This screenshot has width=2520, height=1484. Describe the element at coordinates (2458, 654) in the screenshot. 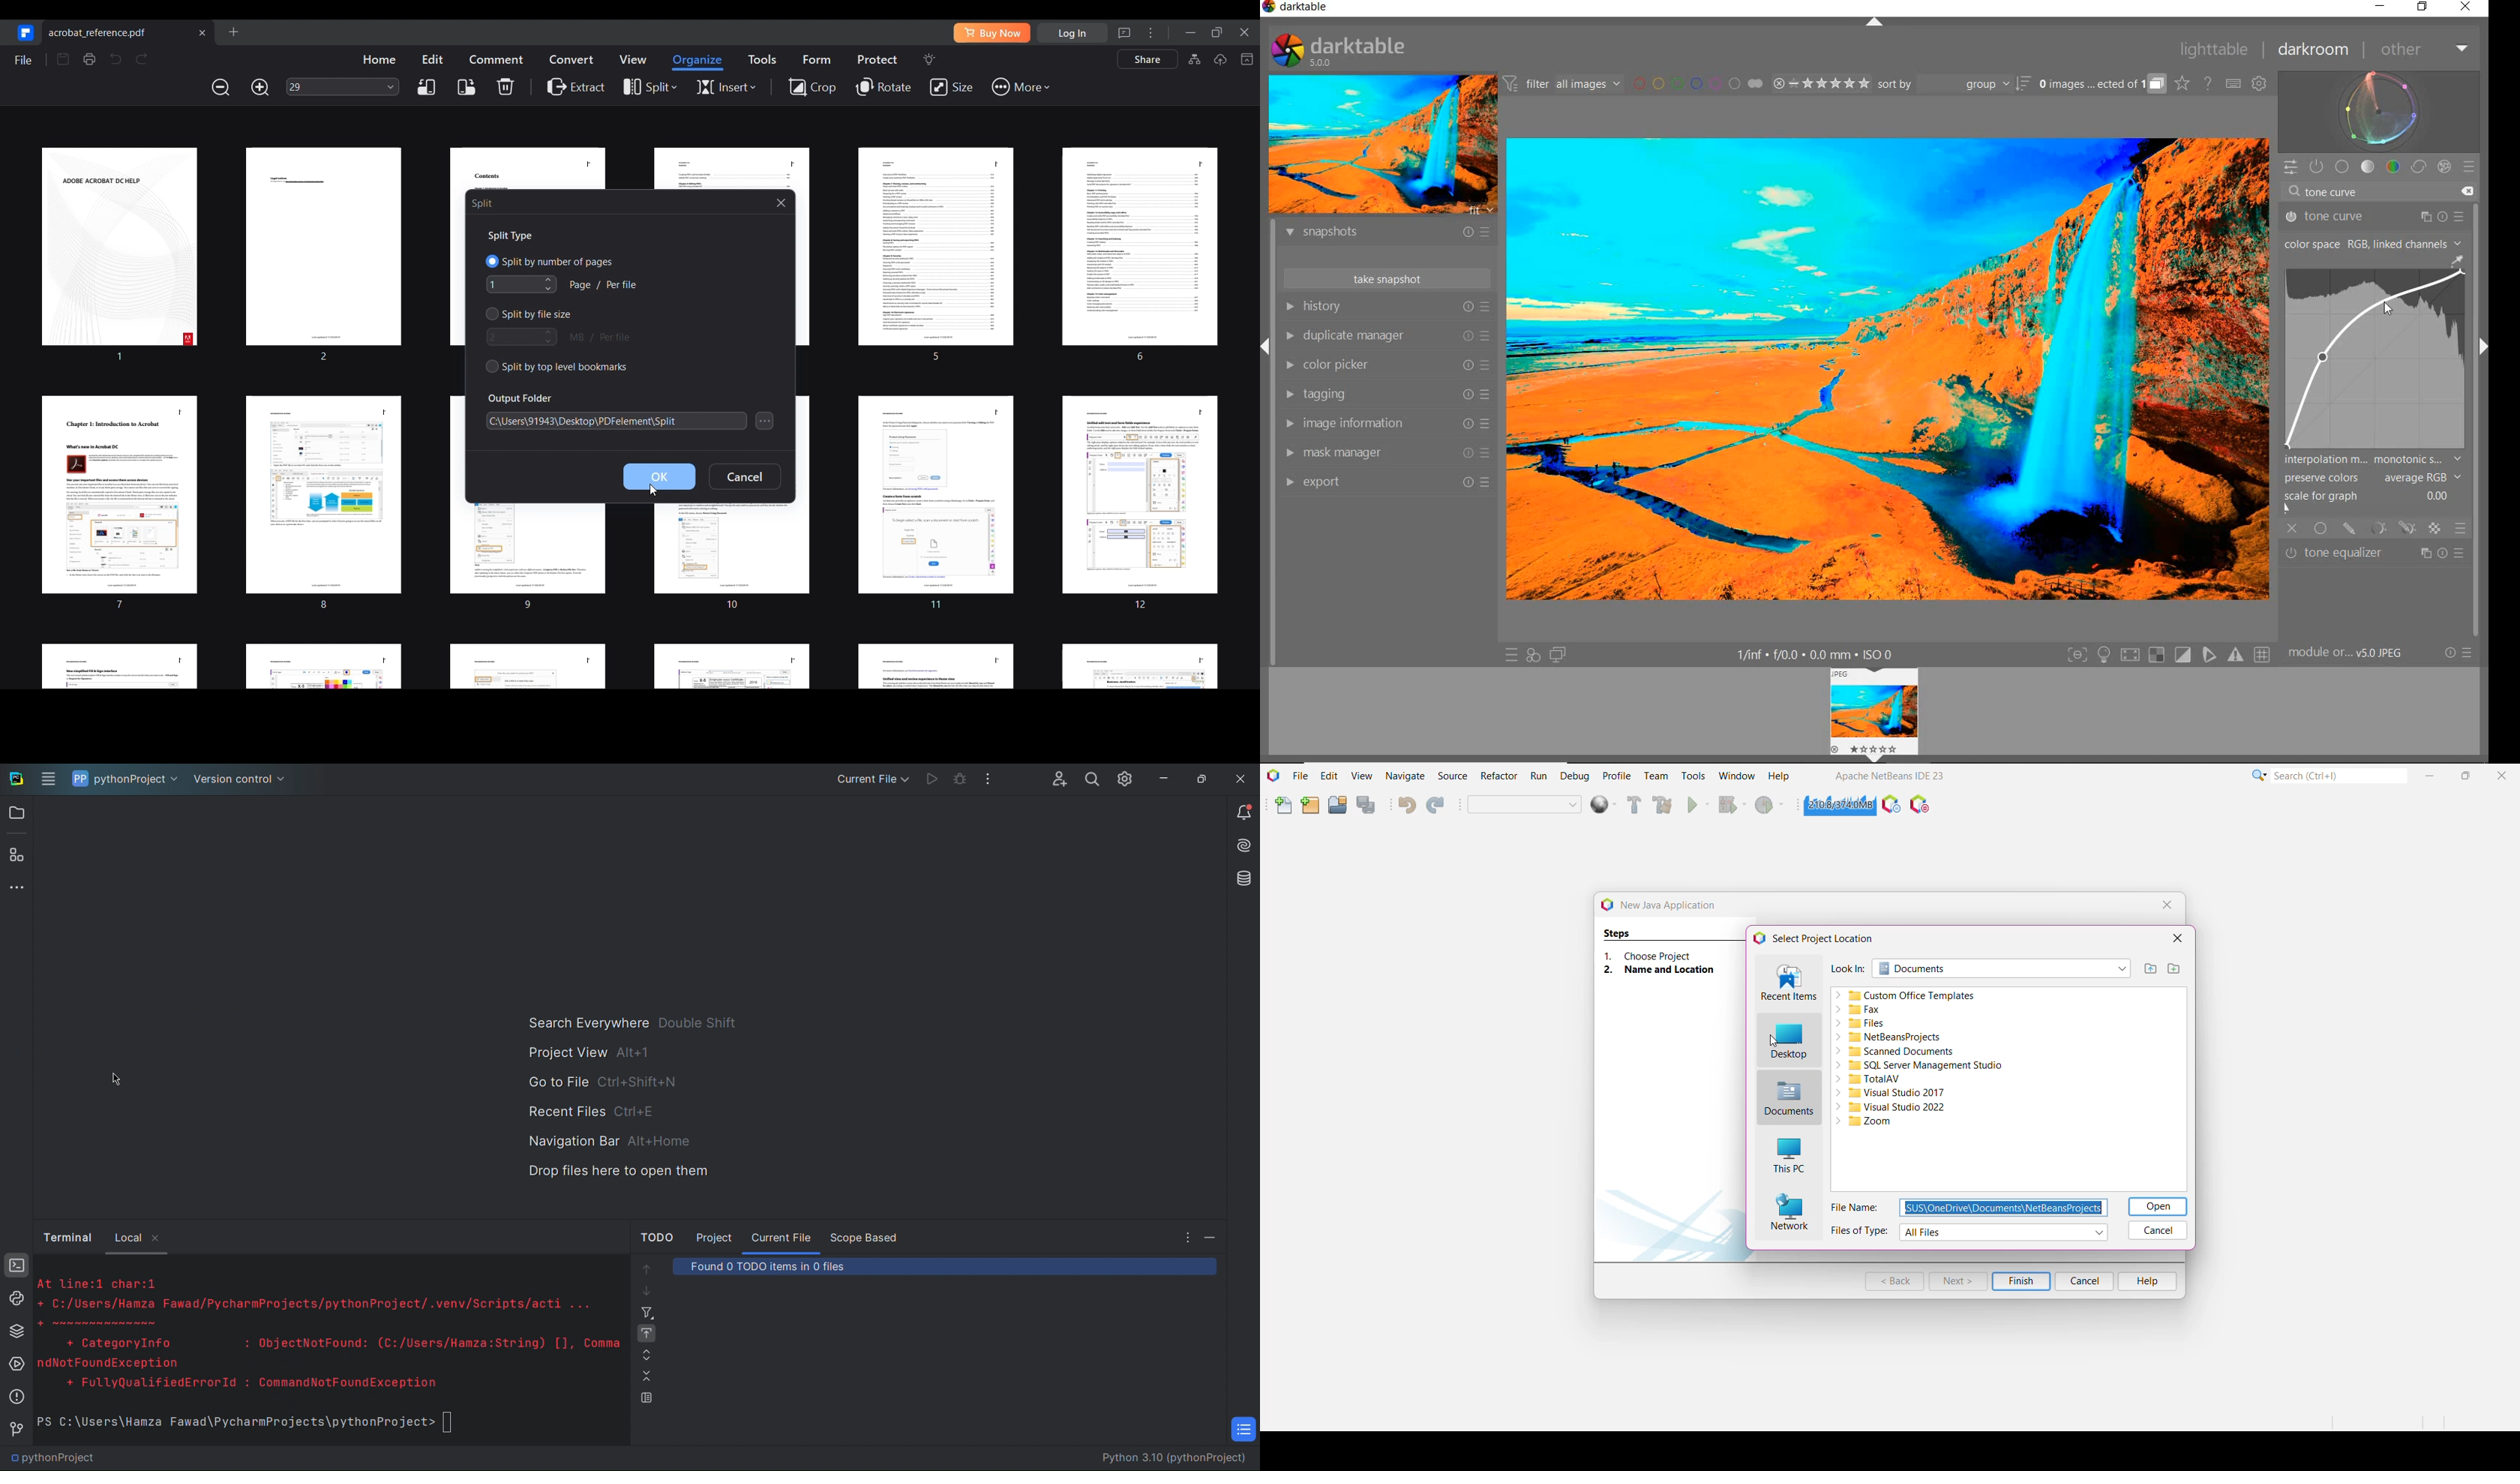

I see `RESET OR PRESETS & PREFERENCES` at that location.